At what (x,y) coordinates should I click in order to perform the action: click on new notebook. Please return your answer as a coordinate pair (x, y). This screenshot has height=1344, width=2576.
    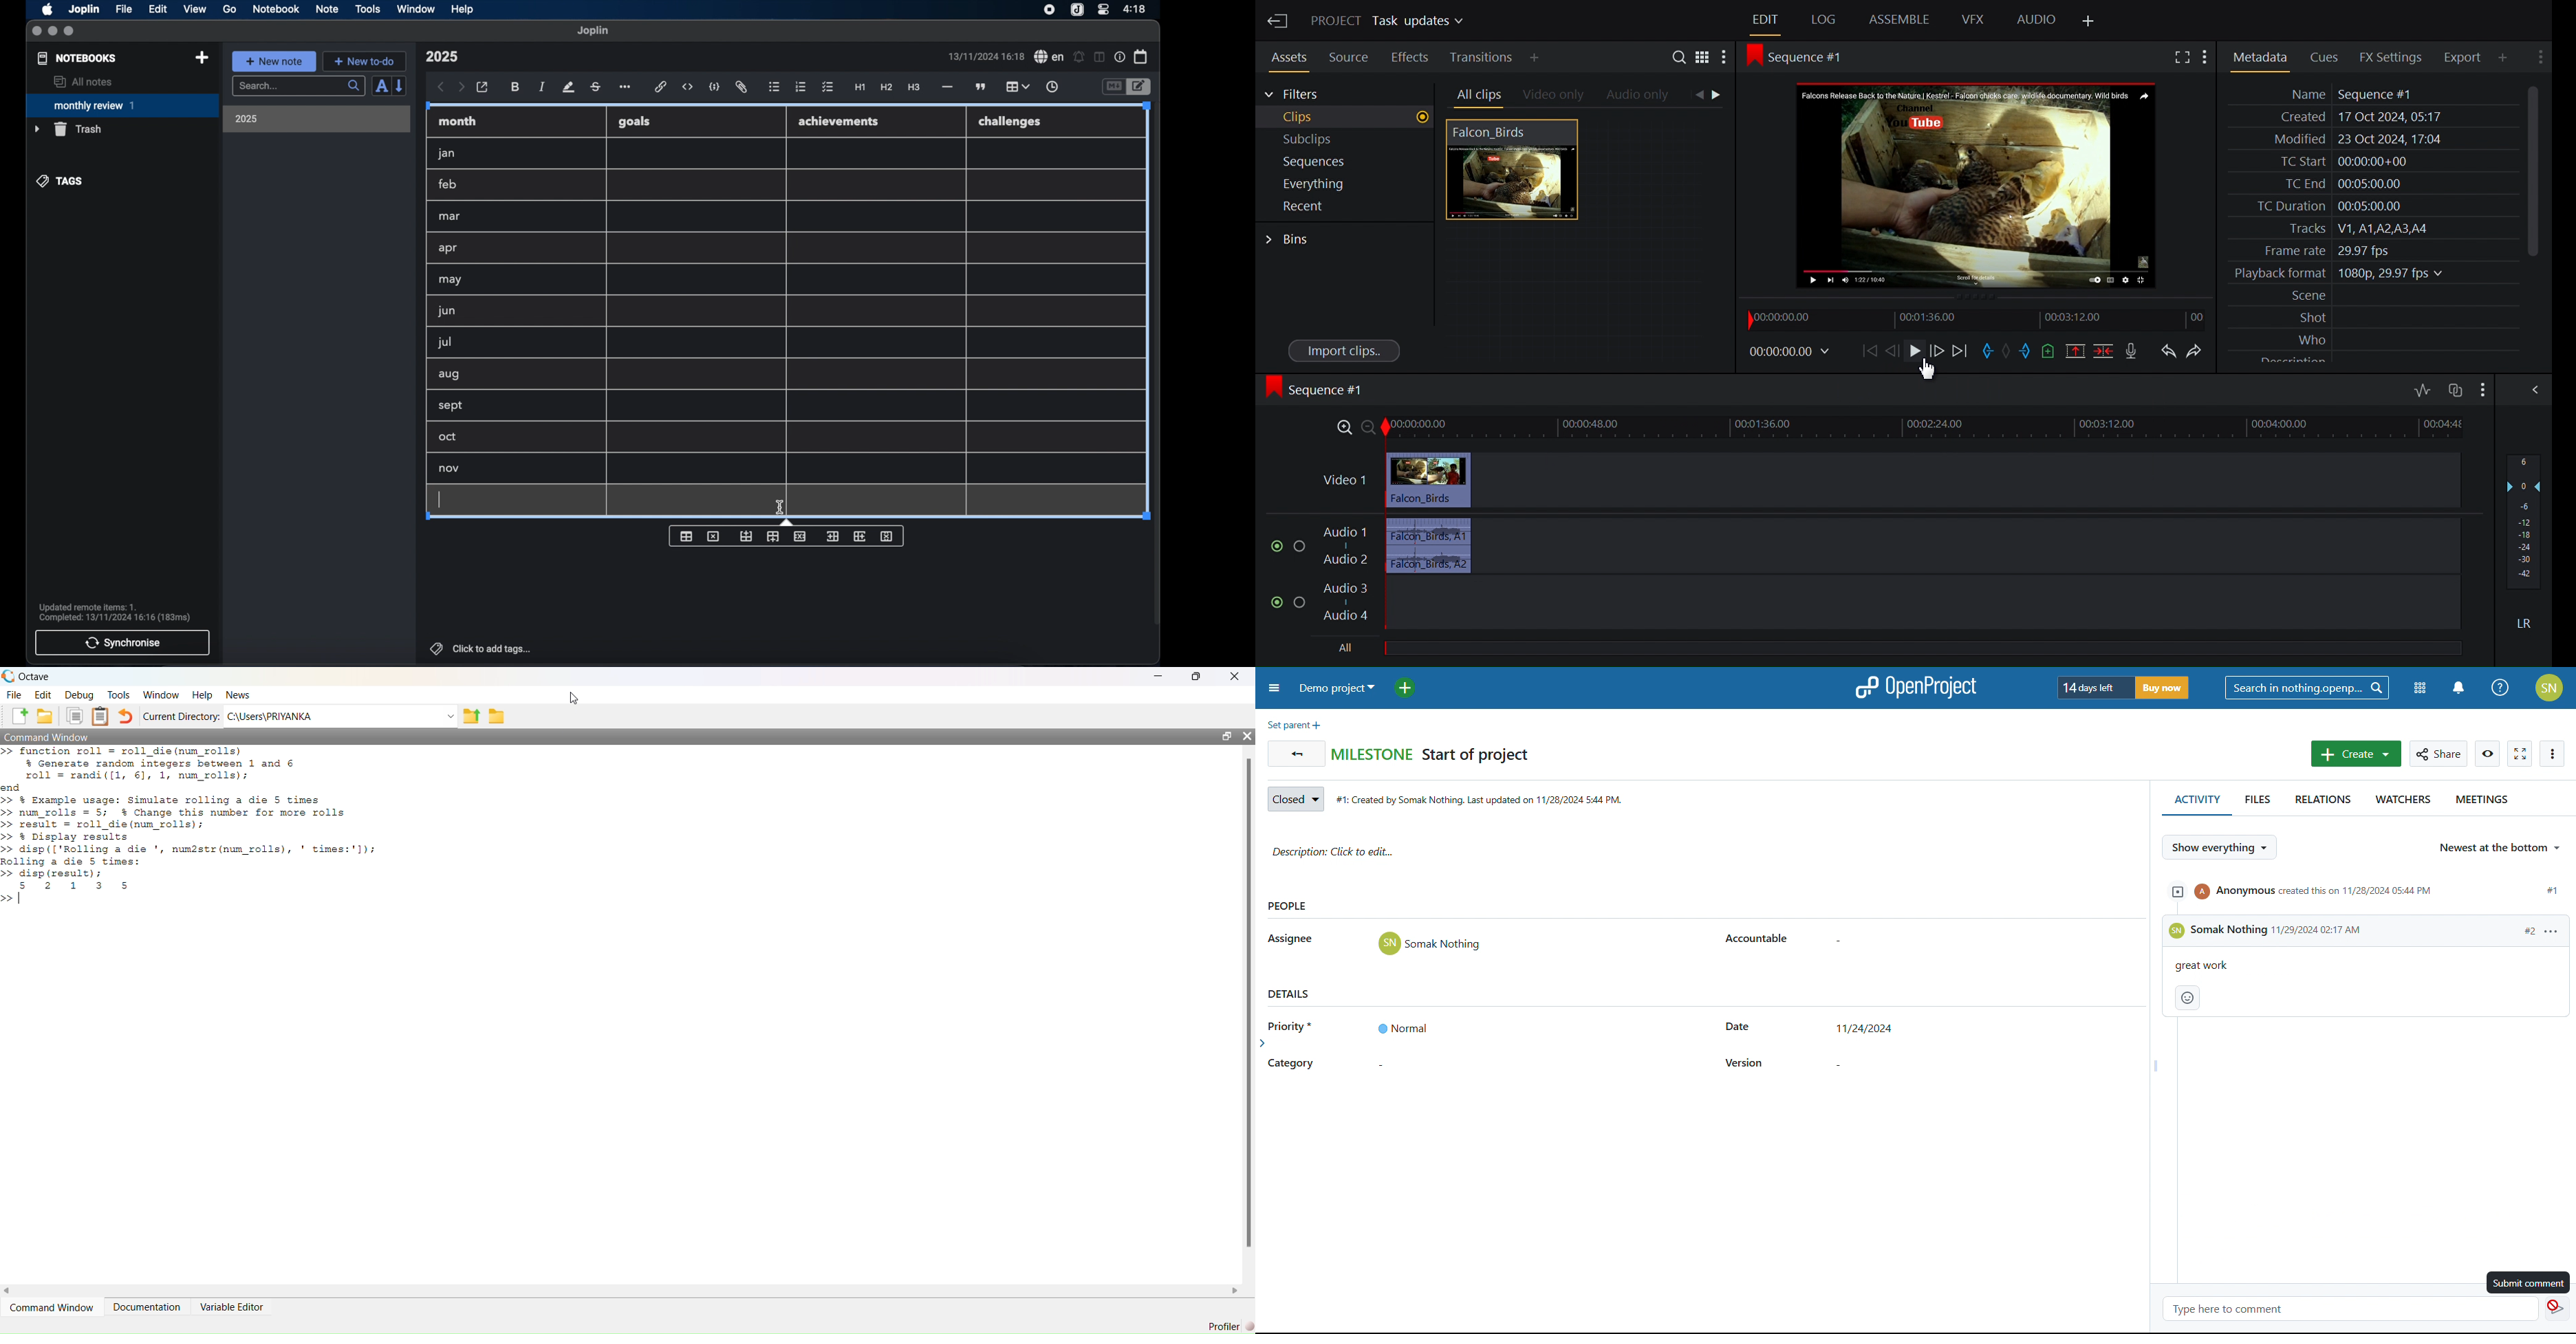
    Looking at the image, I should click on (201, 58).